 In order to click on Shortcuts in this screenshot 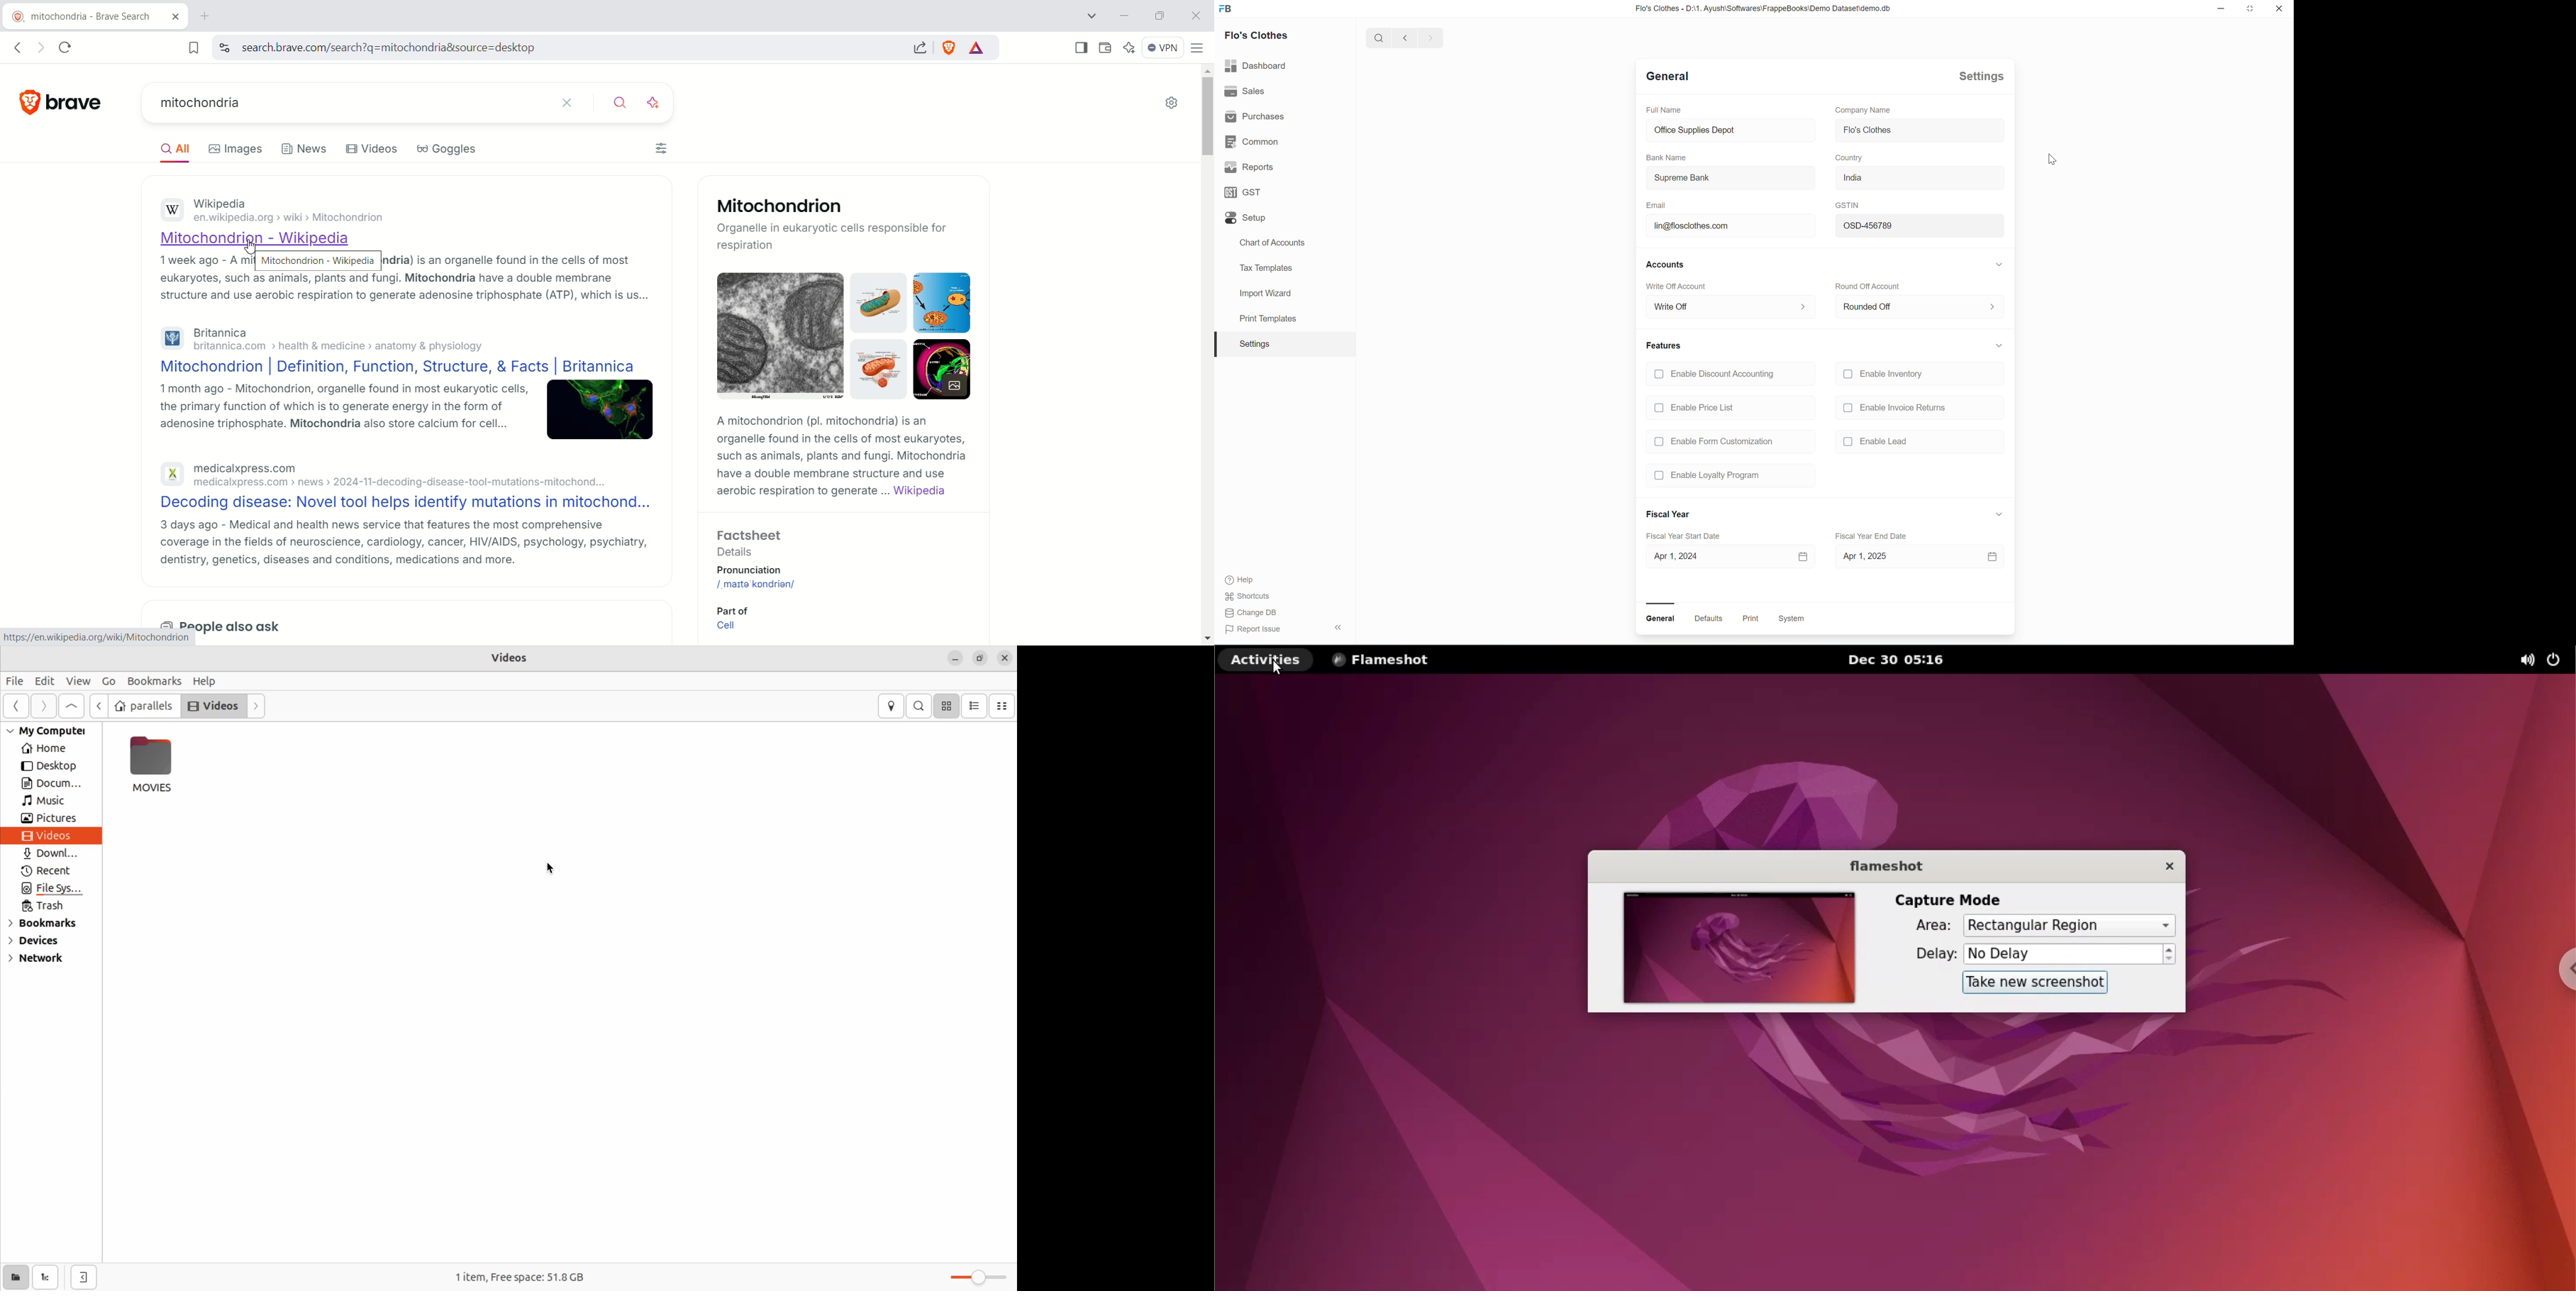, I will do `click(1249, 596)`.